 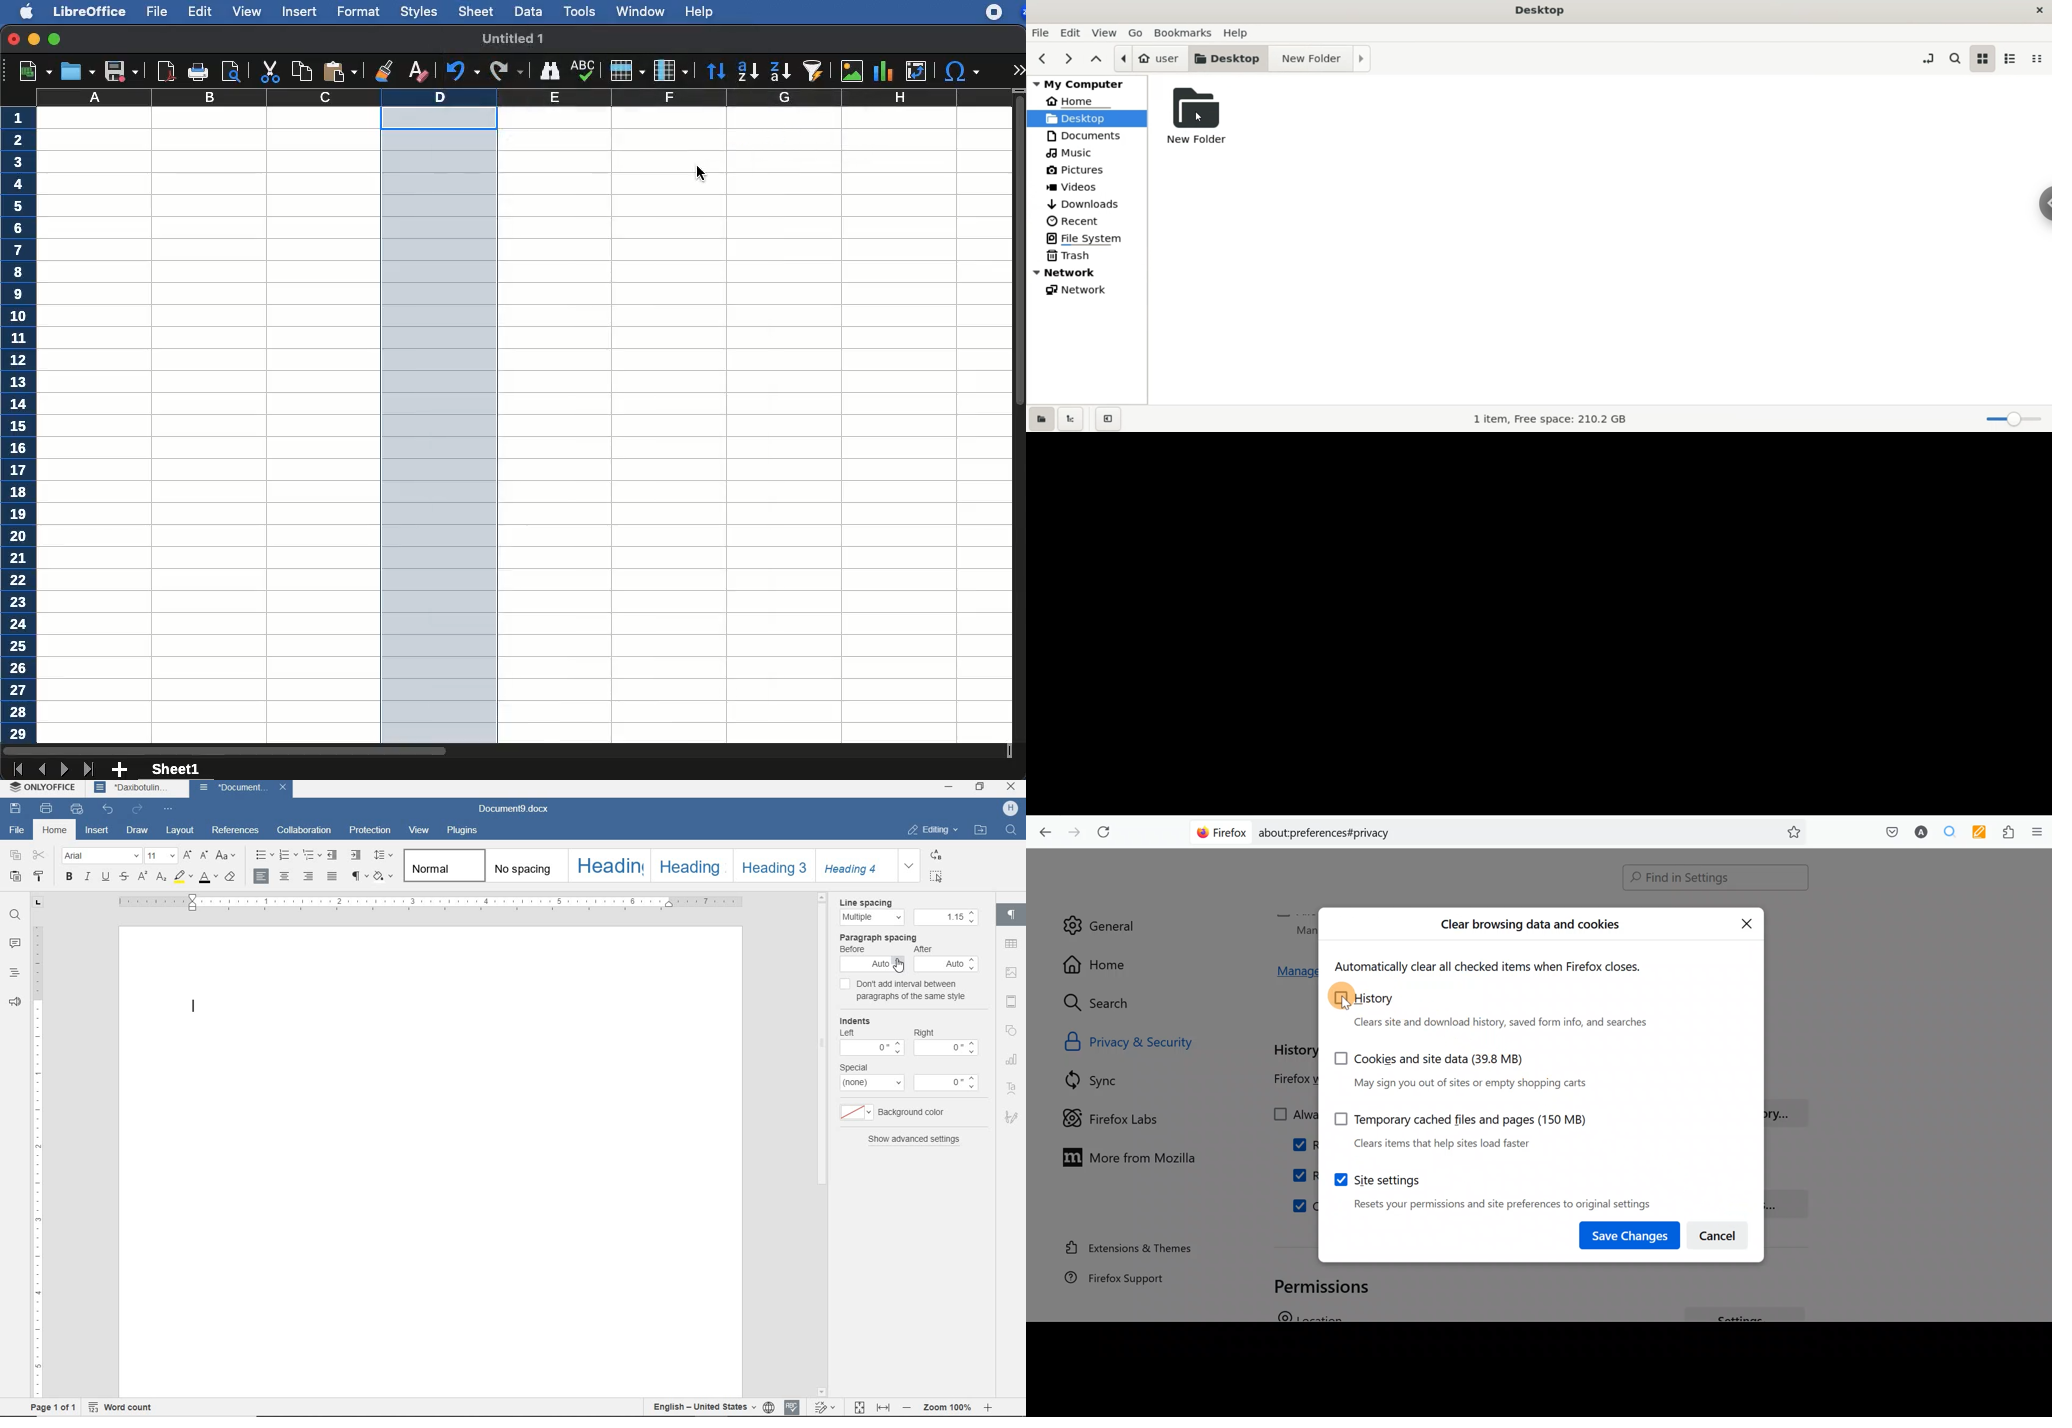 I want to click on justified, so click(x=333, y=877).